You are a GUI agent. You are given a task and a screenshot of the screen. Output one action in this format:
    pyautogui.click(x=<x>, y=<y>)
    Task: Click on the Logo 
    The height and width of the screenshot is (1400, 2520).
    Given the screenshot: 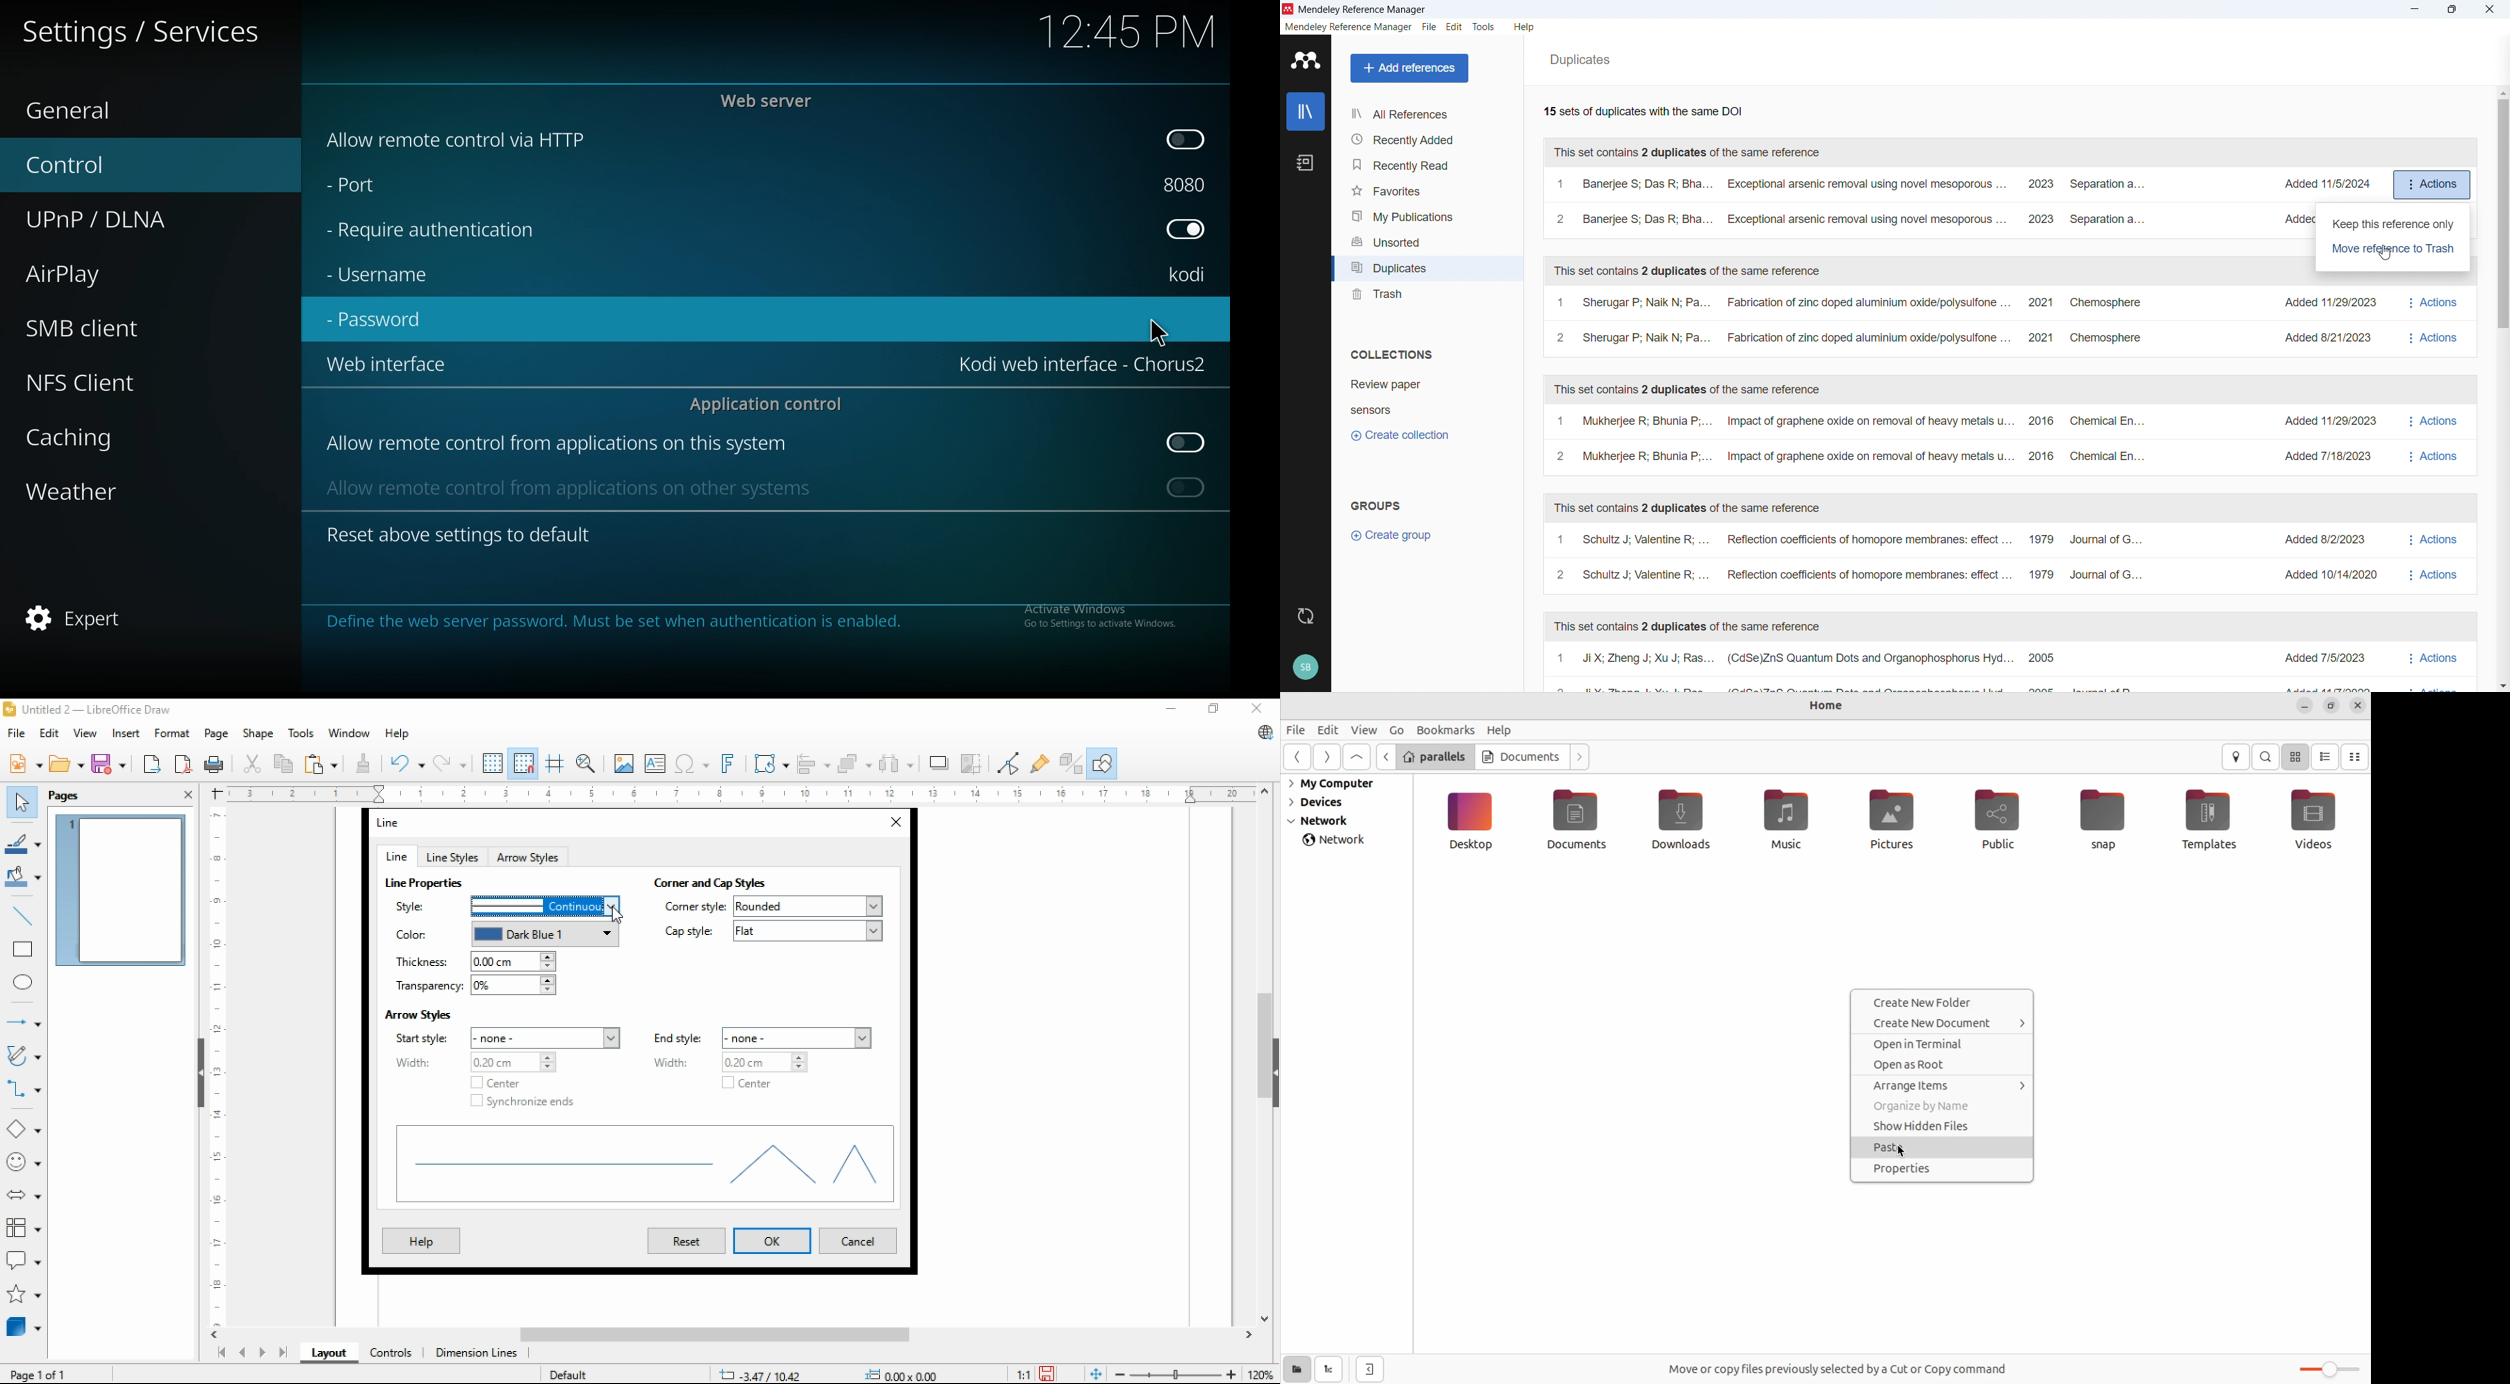 What is the action you would take?
    pyautogui.click(x=1289, y=10)
    